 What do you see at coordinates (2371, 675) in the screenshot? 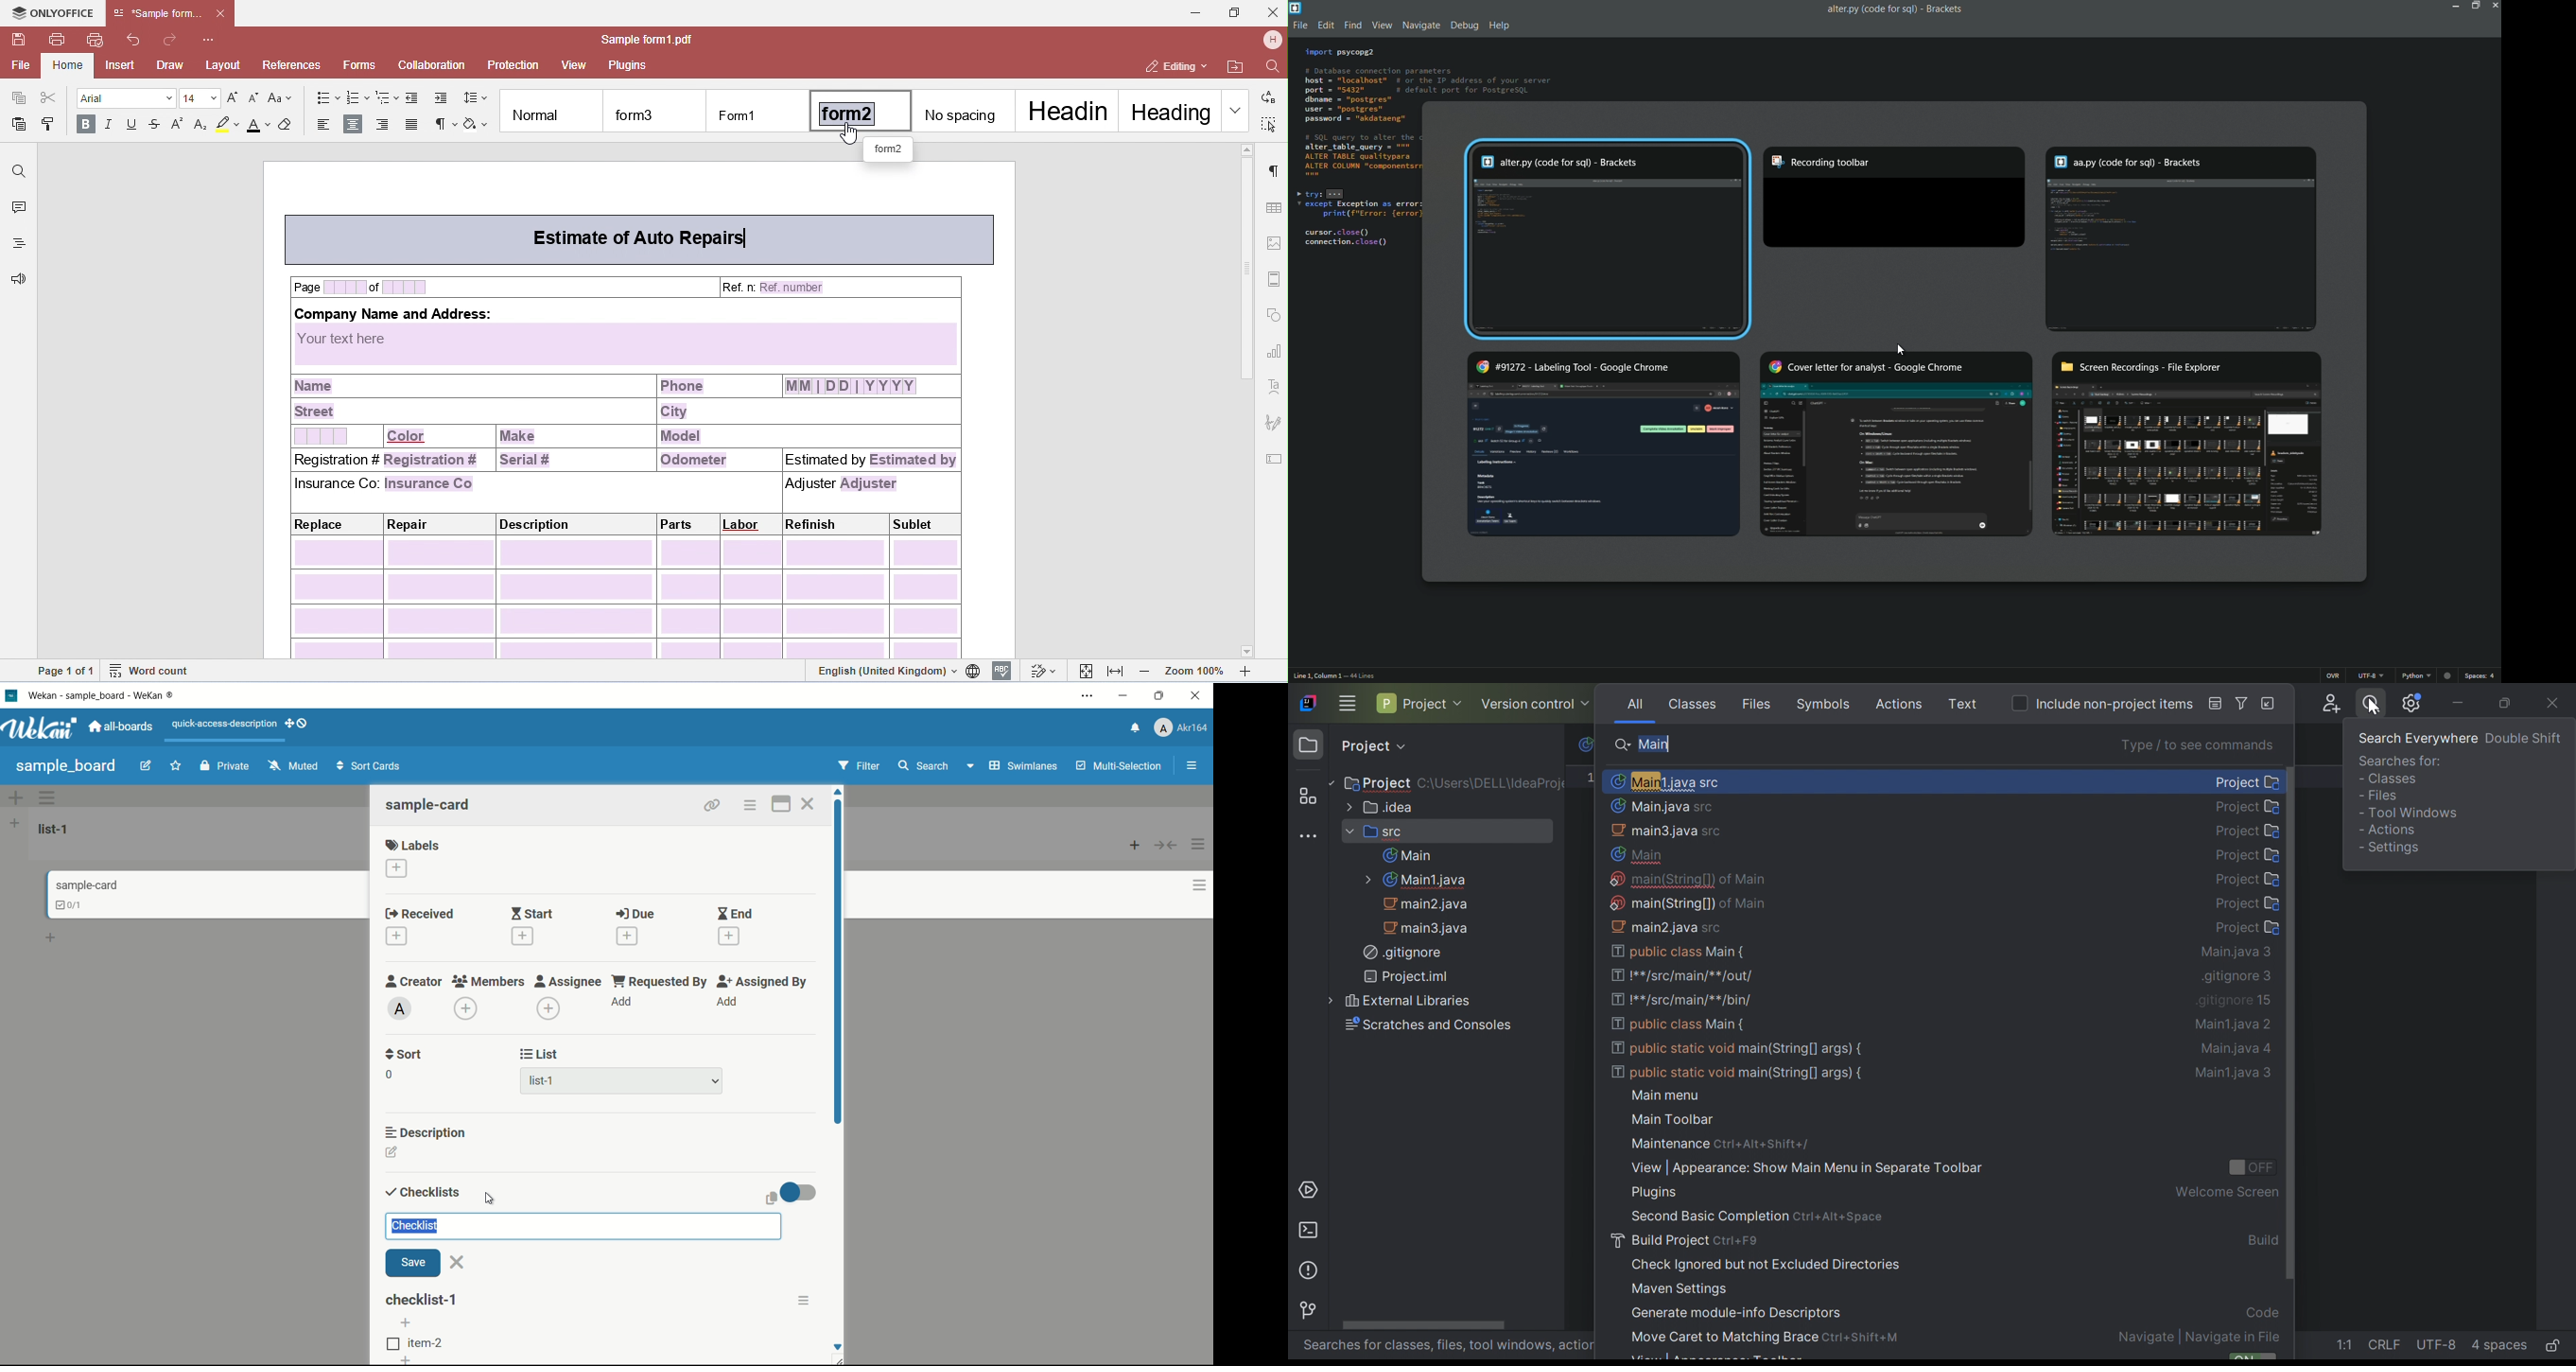
I see `UTF 8` at bounding box center [2371, 675].